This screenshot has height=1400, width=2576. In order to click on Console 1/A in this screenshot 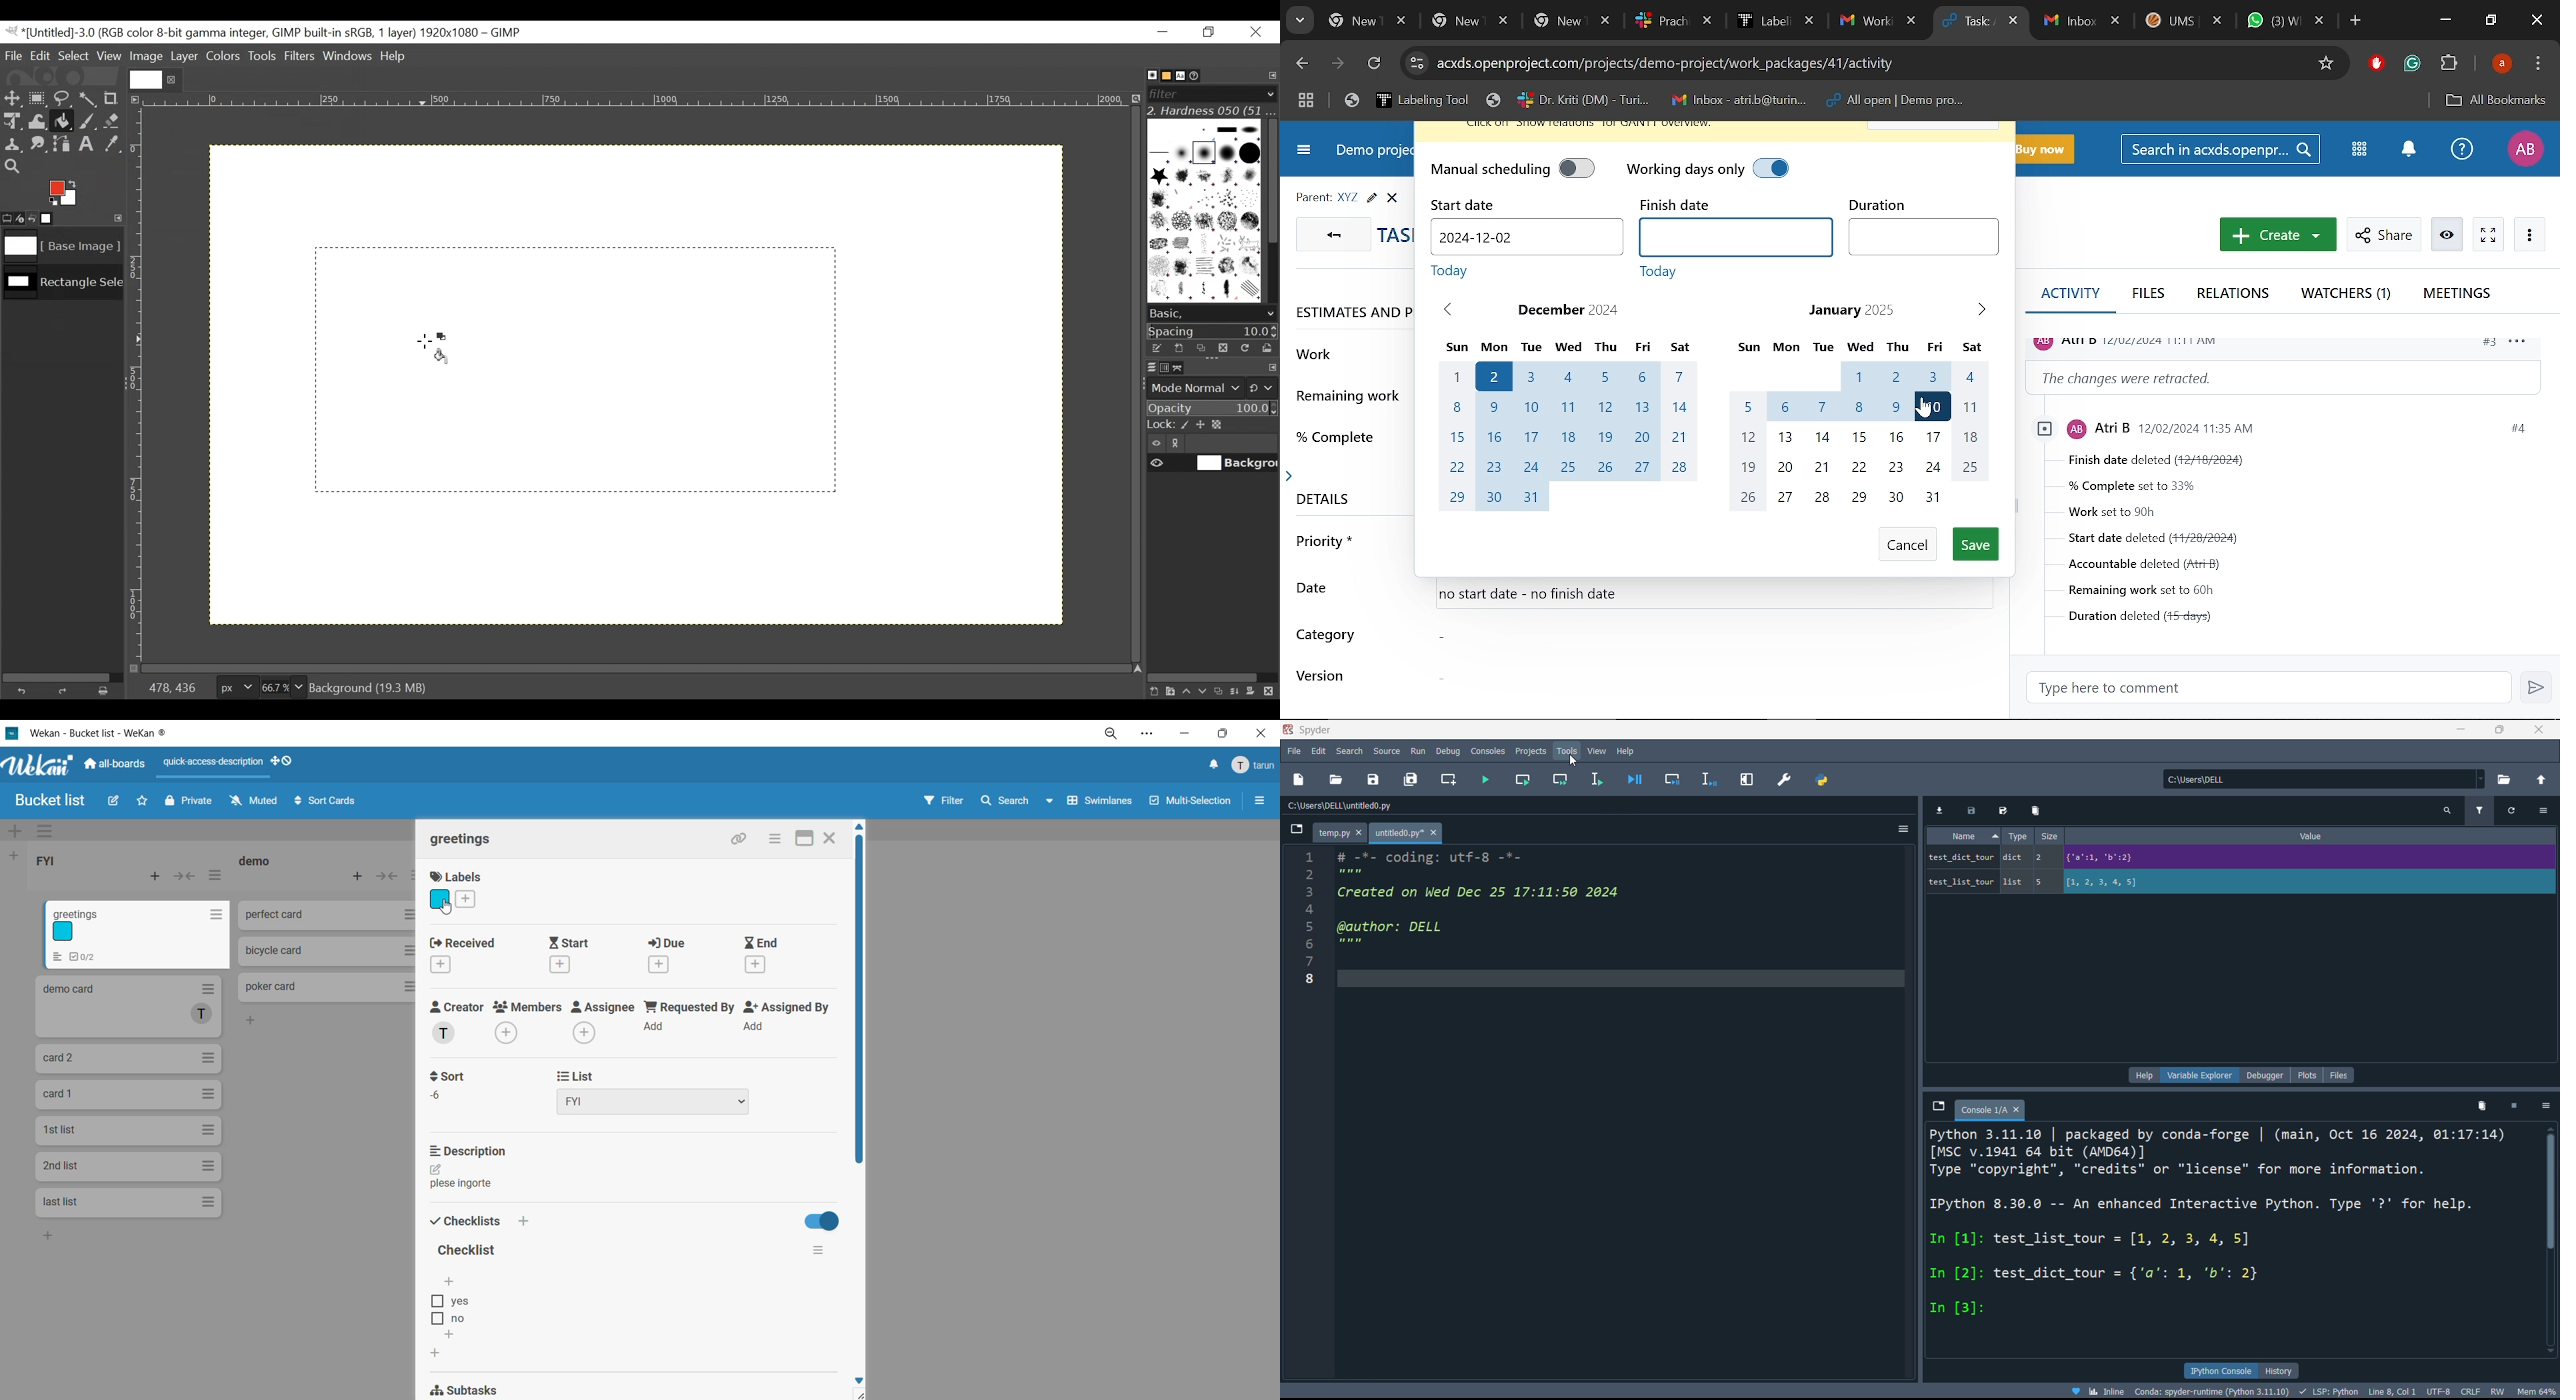, I will do `click(1994, 1111)`.